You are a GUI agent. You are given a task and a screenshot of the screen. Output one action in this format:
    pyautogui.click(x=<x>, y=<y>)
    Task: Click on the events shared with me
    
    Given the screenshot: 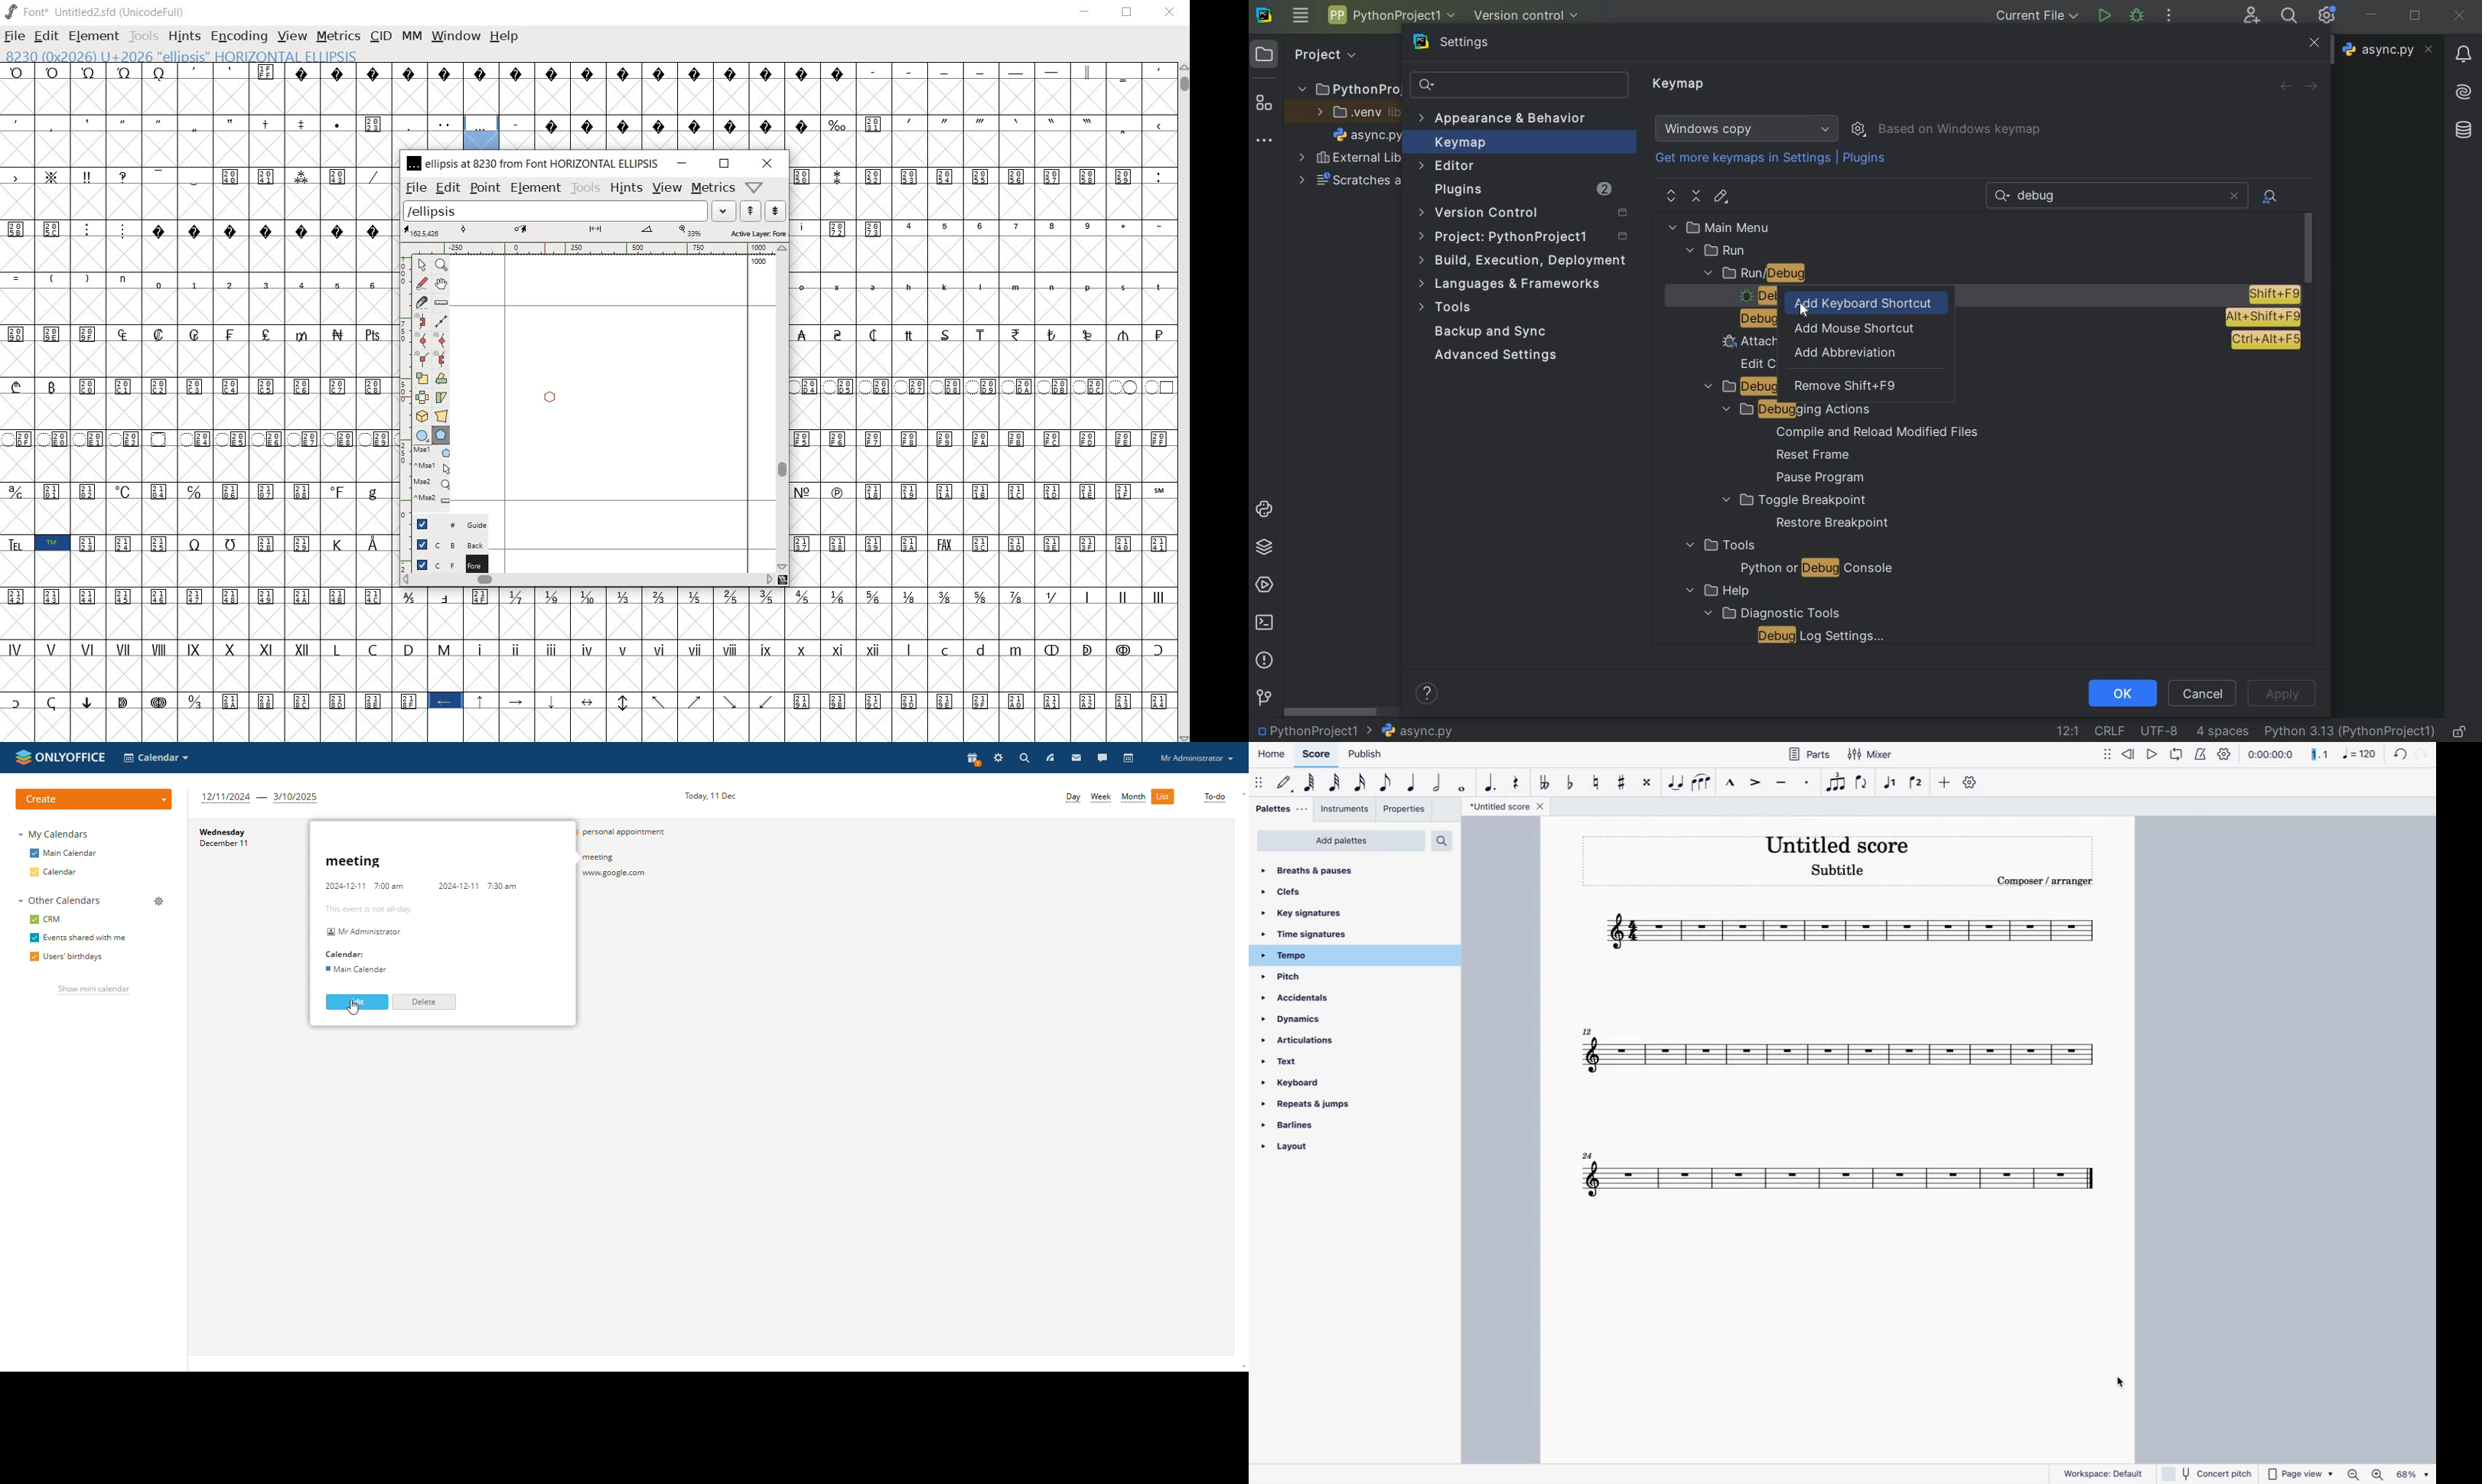 What is the action you would take?
    pyautogui.click(x=79, y=938)
    